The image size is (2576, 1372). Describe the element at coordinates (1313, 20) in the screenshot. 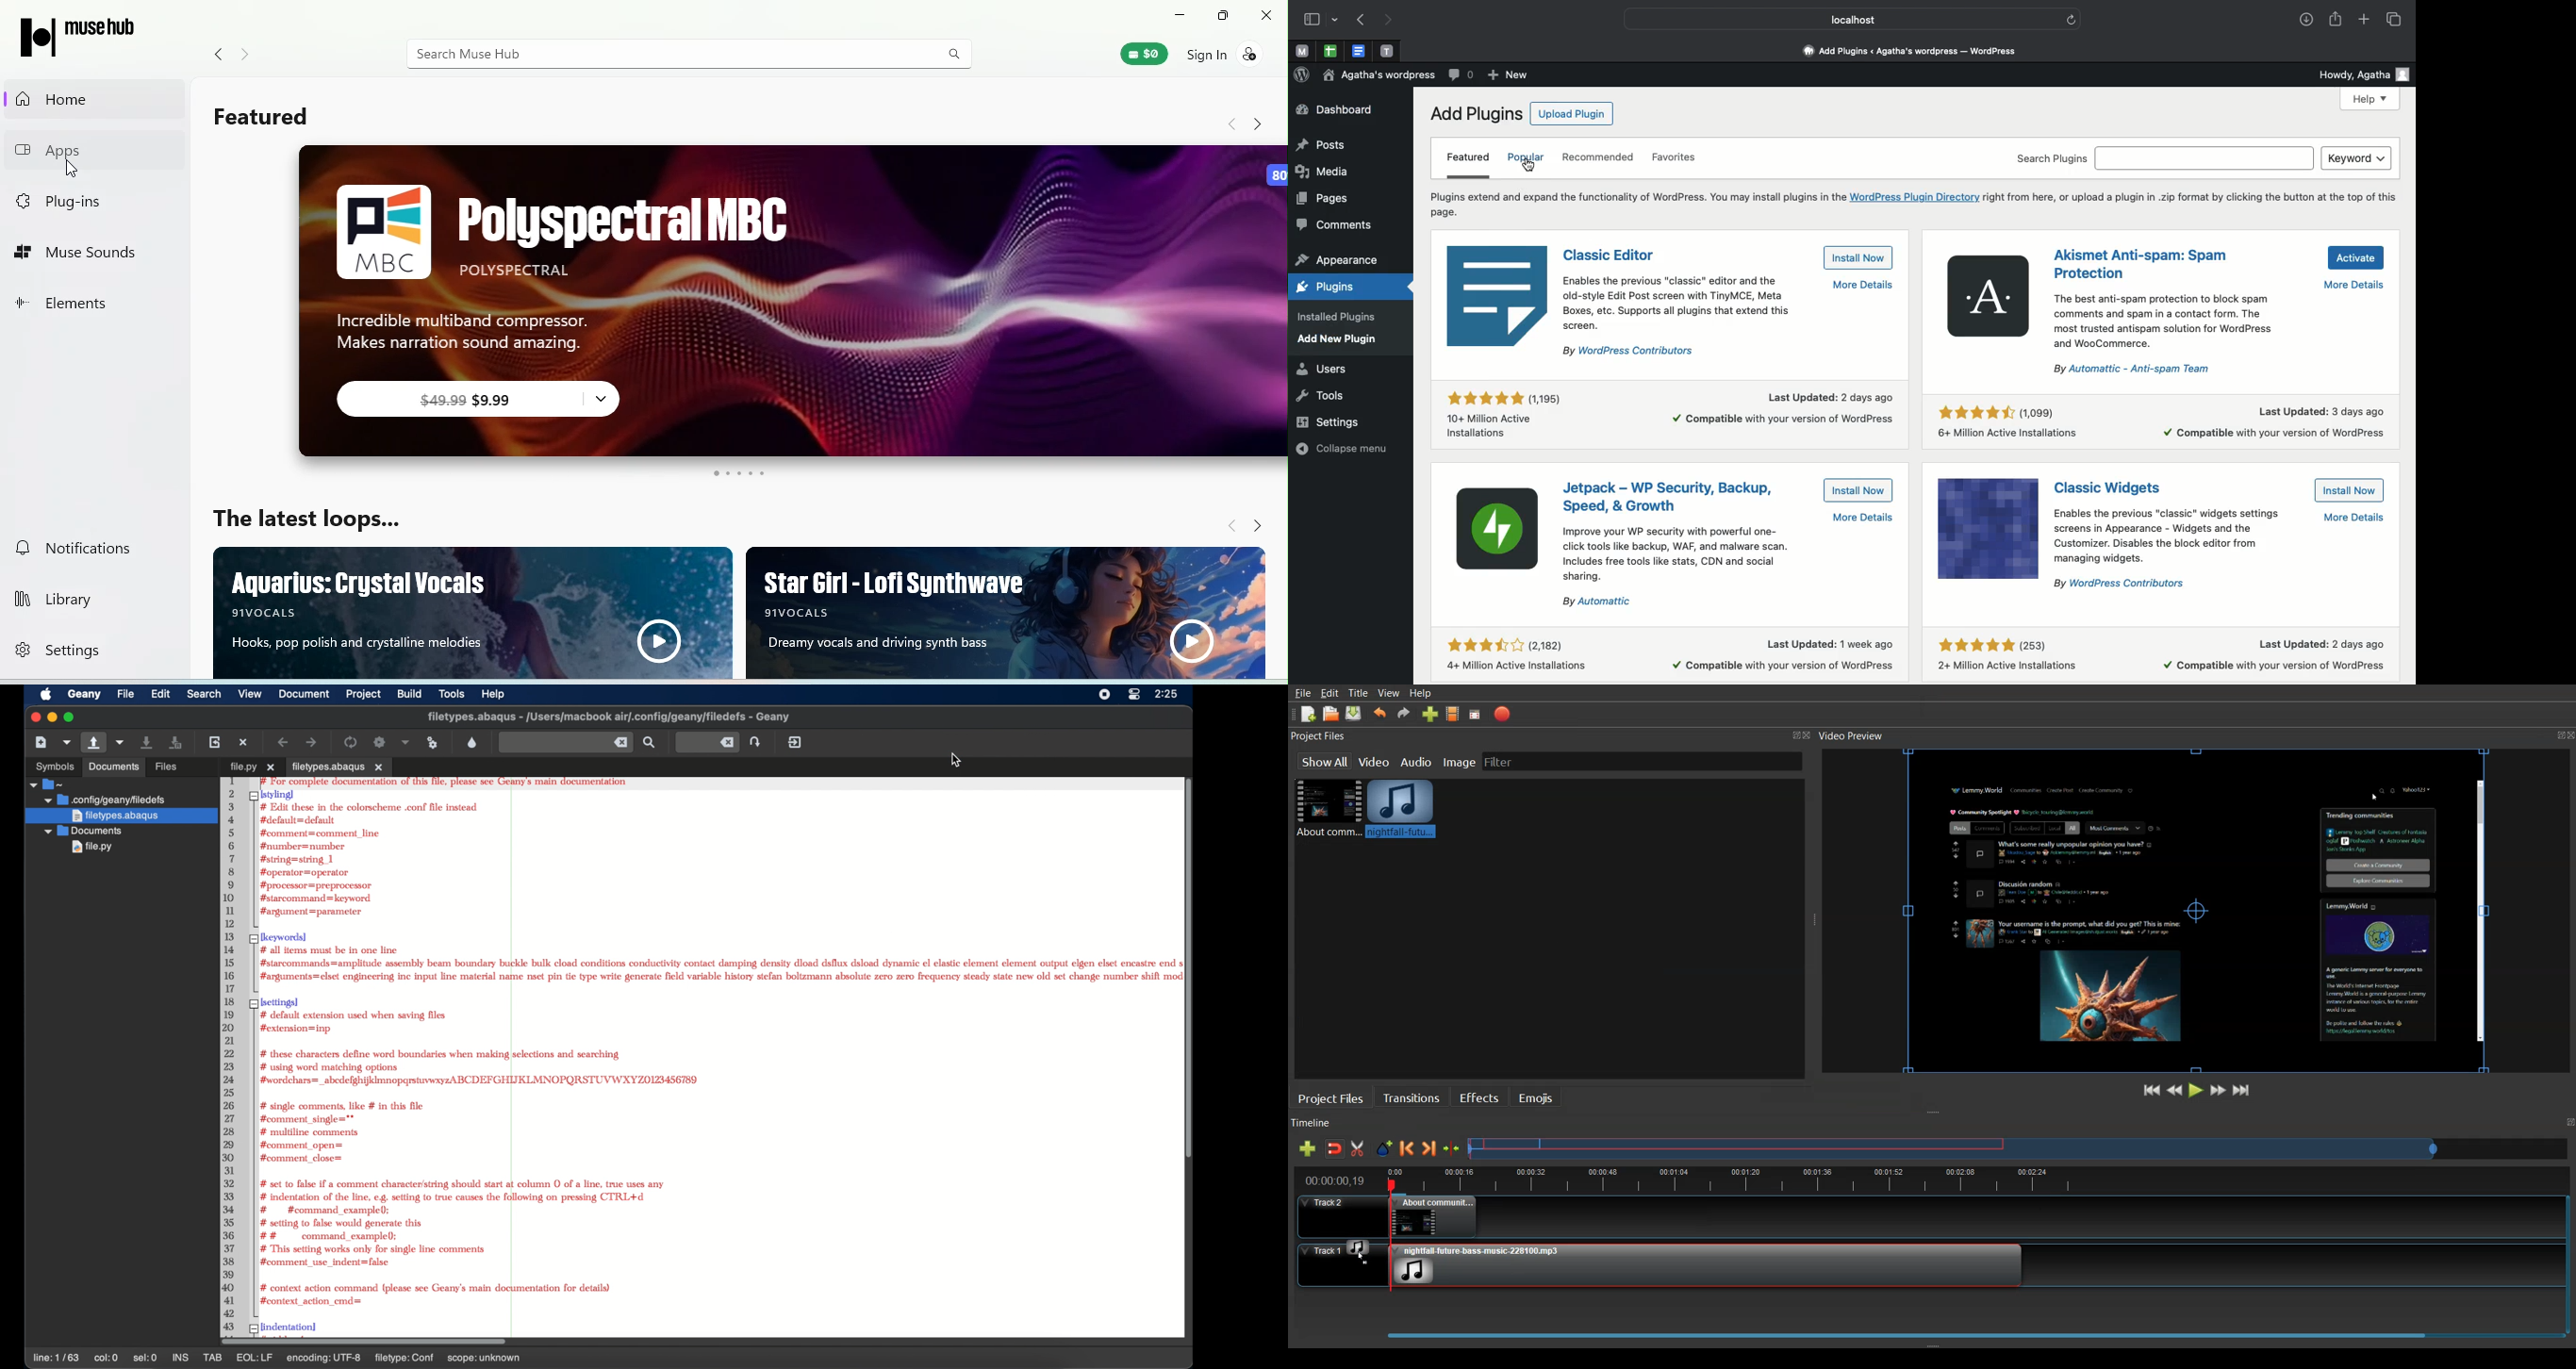

I see `Sidebar` at that location.